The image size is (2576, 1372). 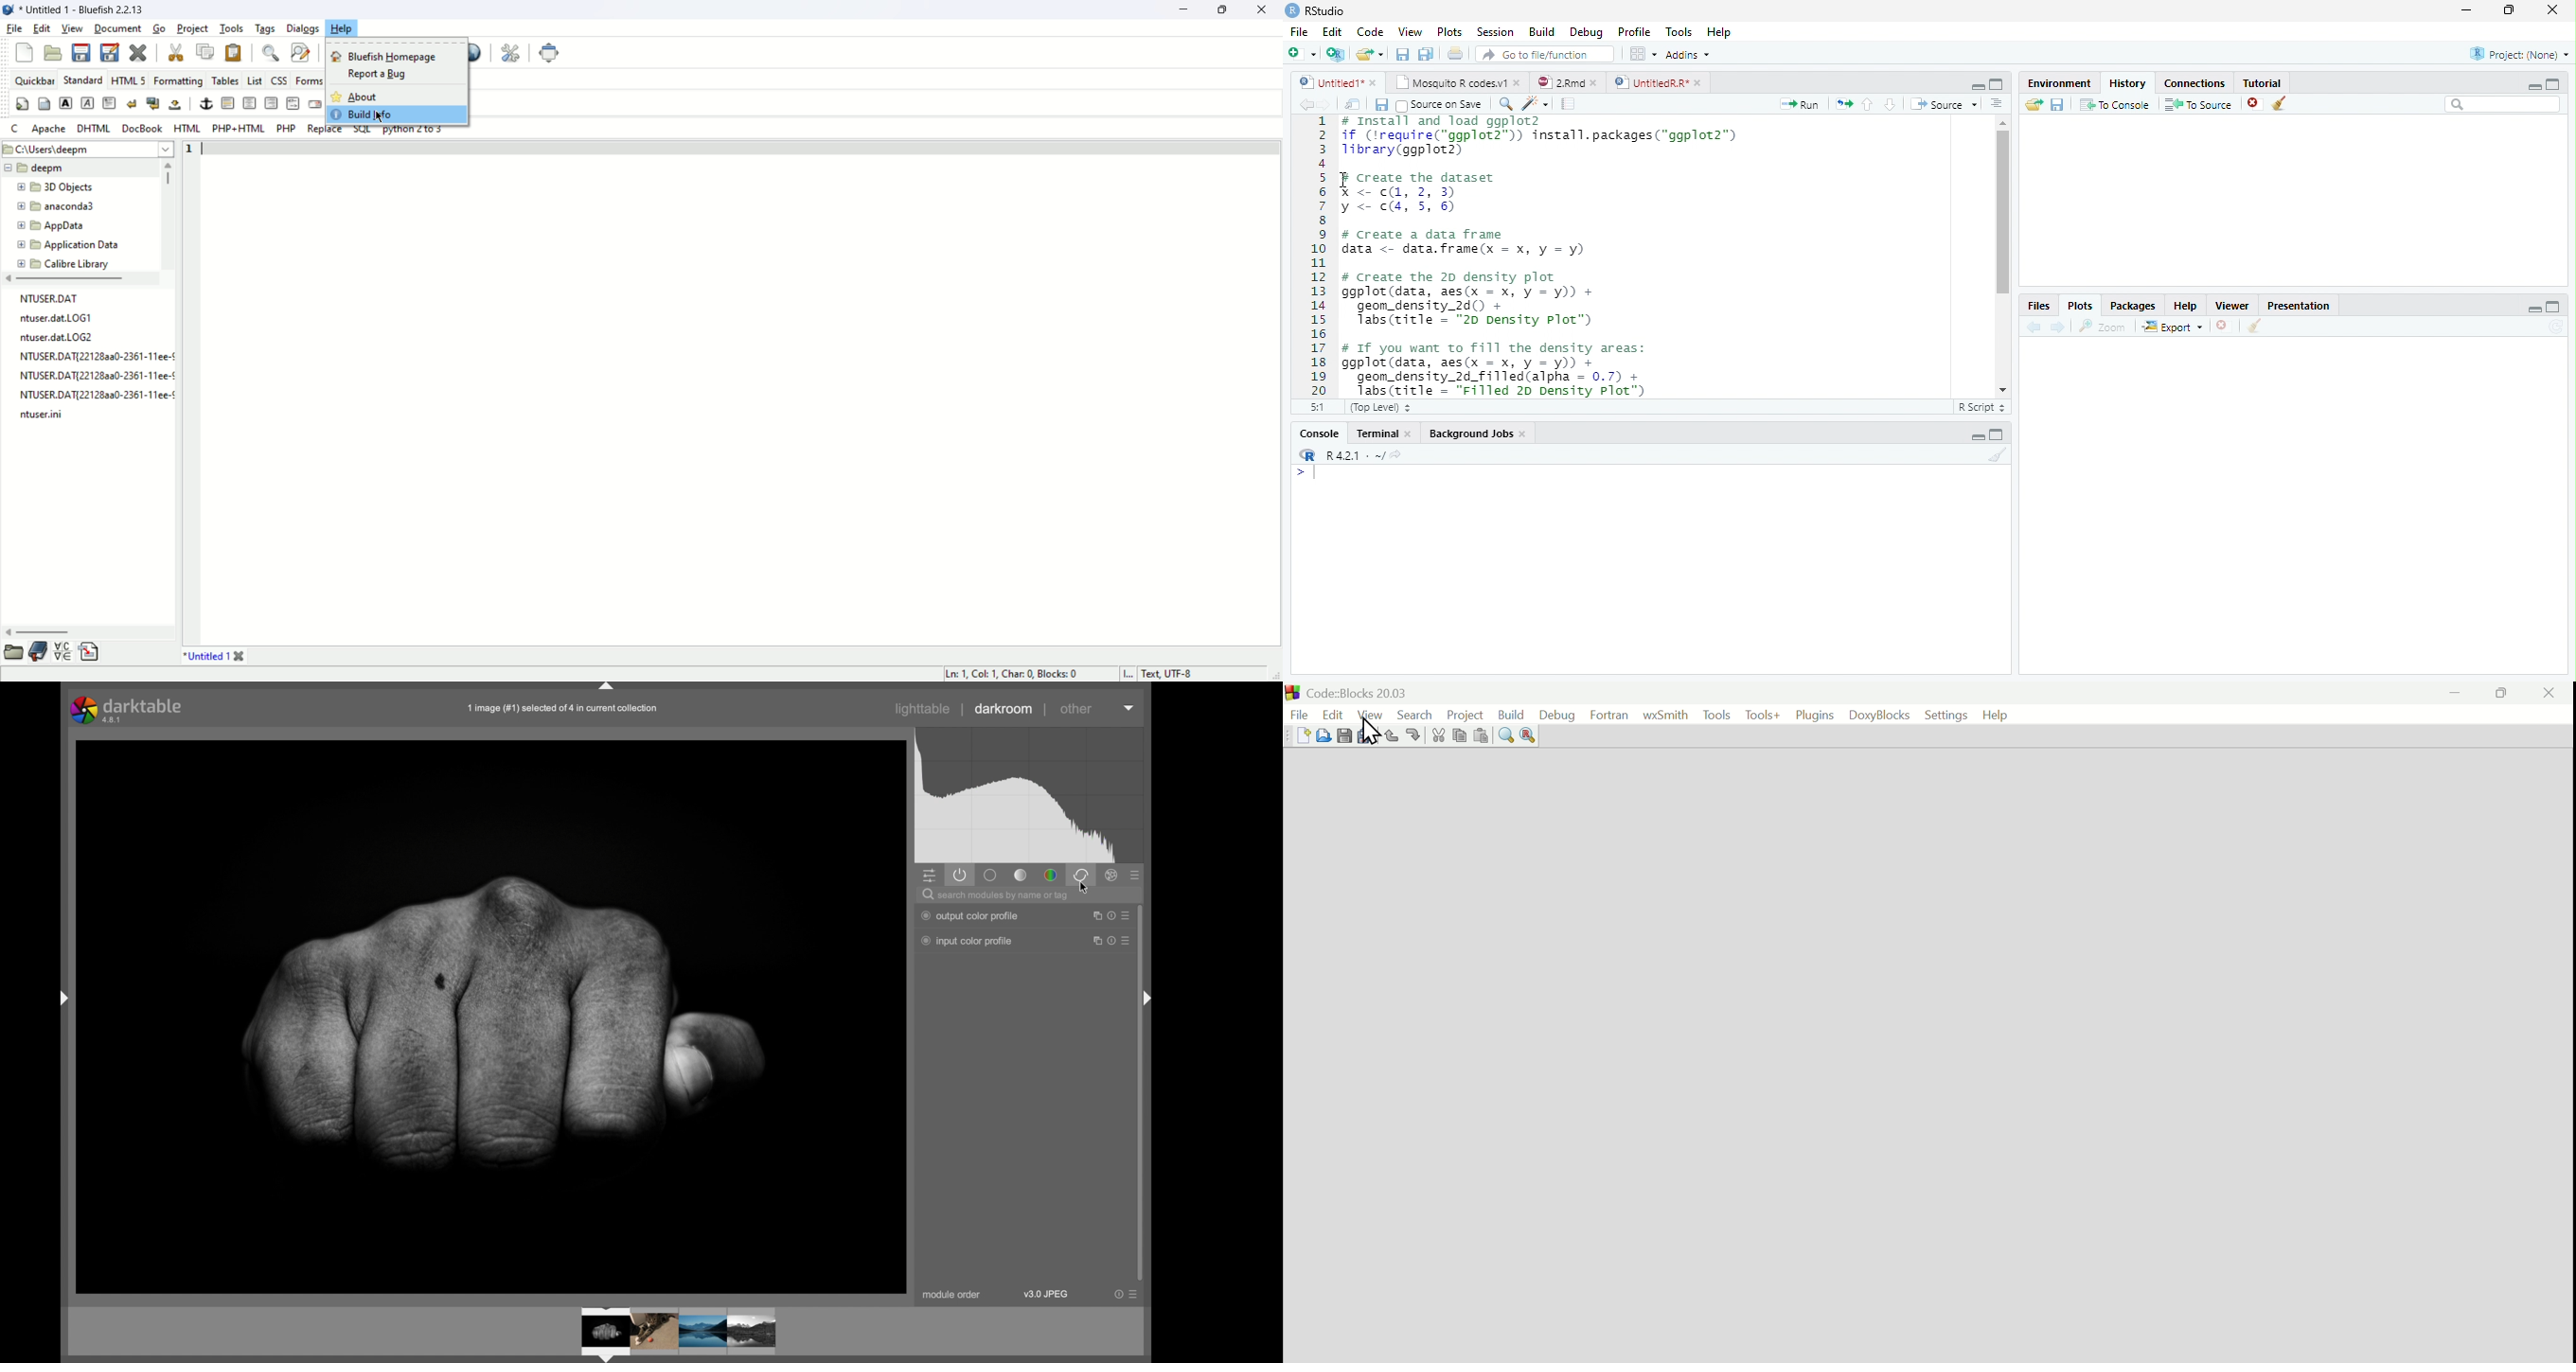 What do you see at coordinates (1410, 32) in the screenshot?
I see `View` at bounding box center [1410, 32].